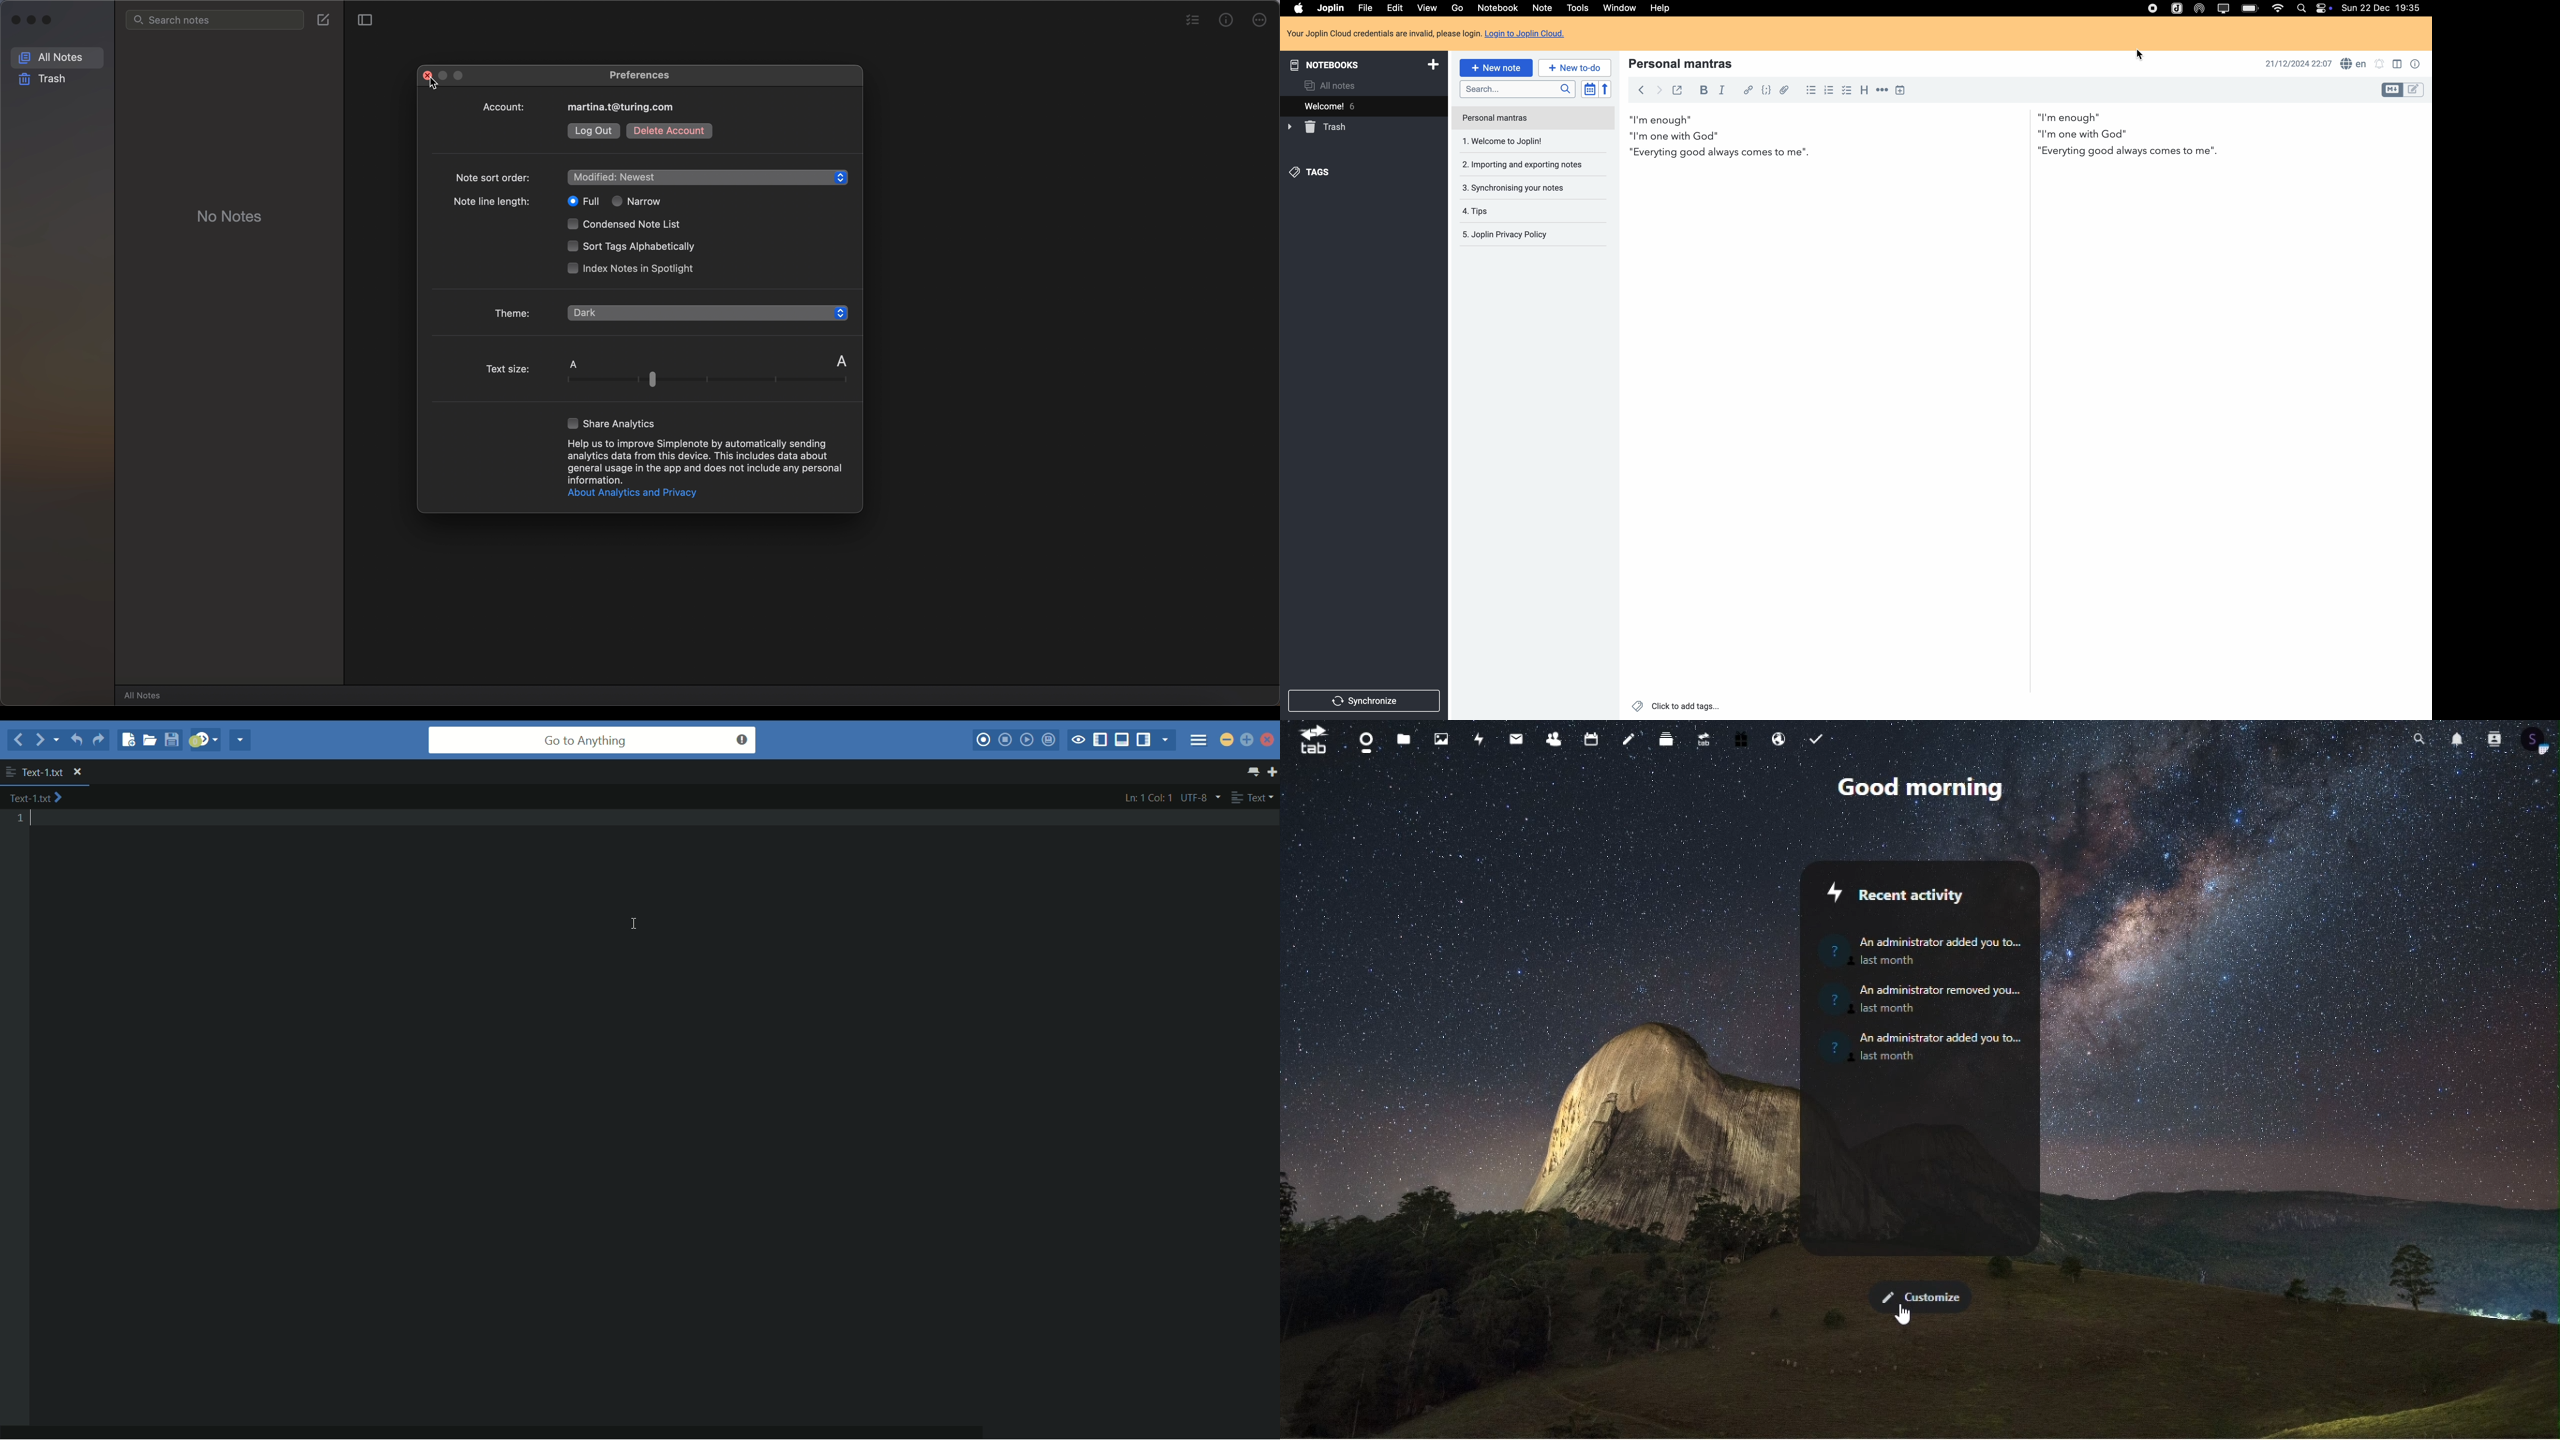  I want to click on share analytics, so click(613, 423).